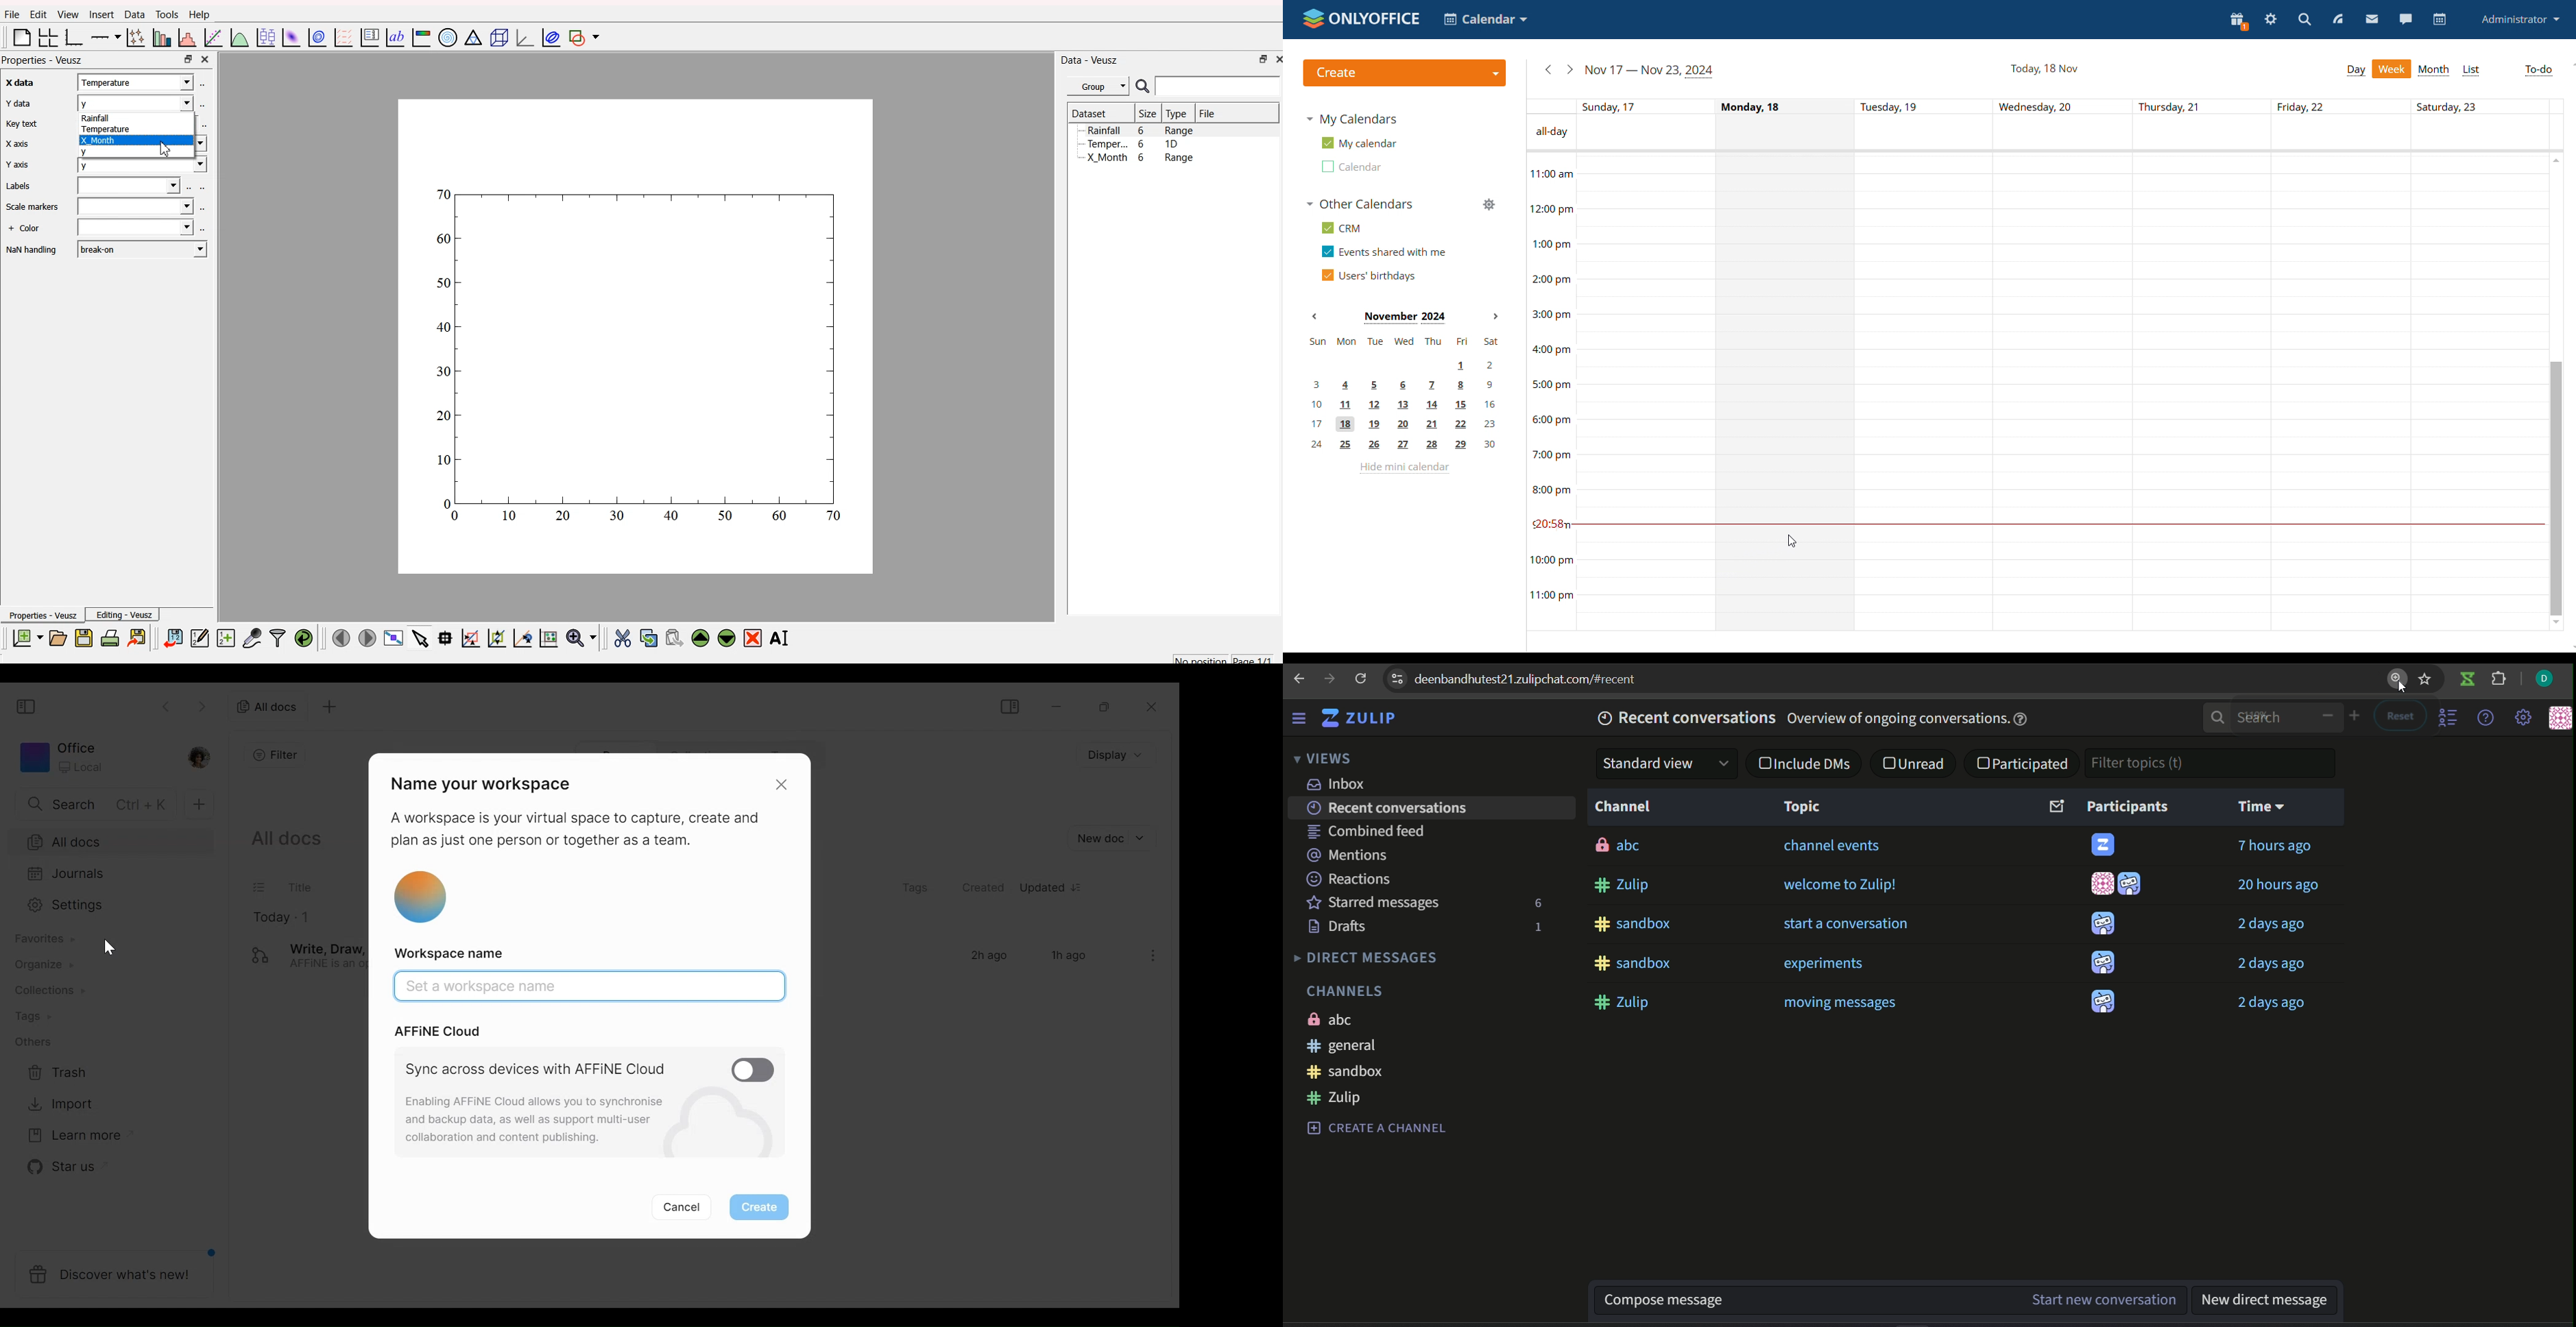  What do you see at coordinates (1915, 765) in the screenshot?
I see `unread` at bounding box center [1915, 765].